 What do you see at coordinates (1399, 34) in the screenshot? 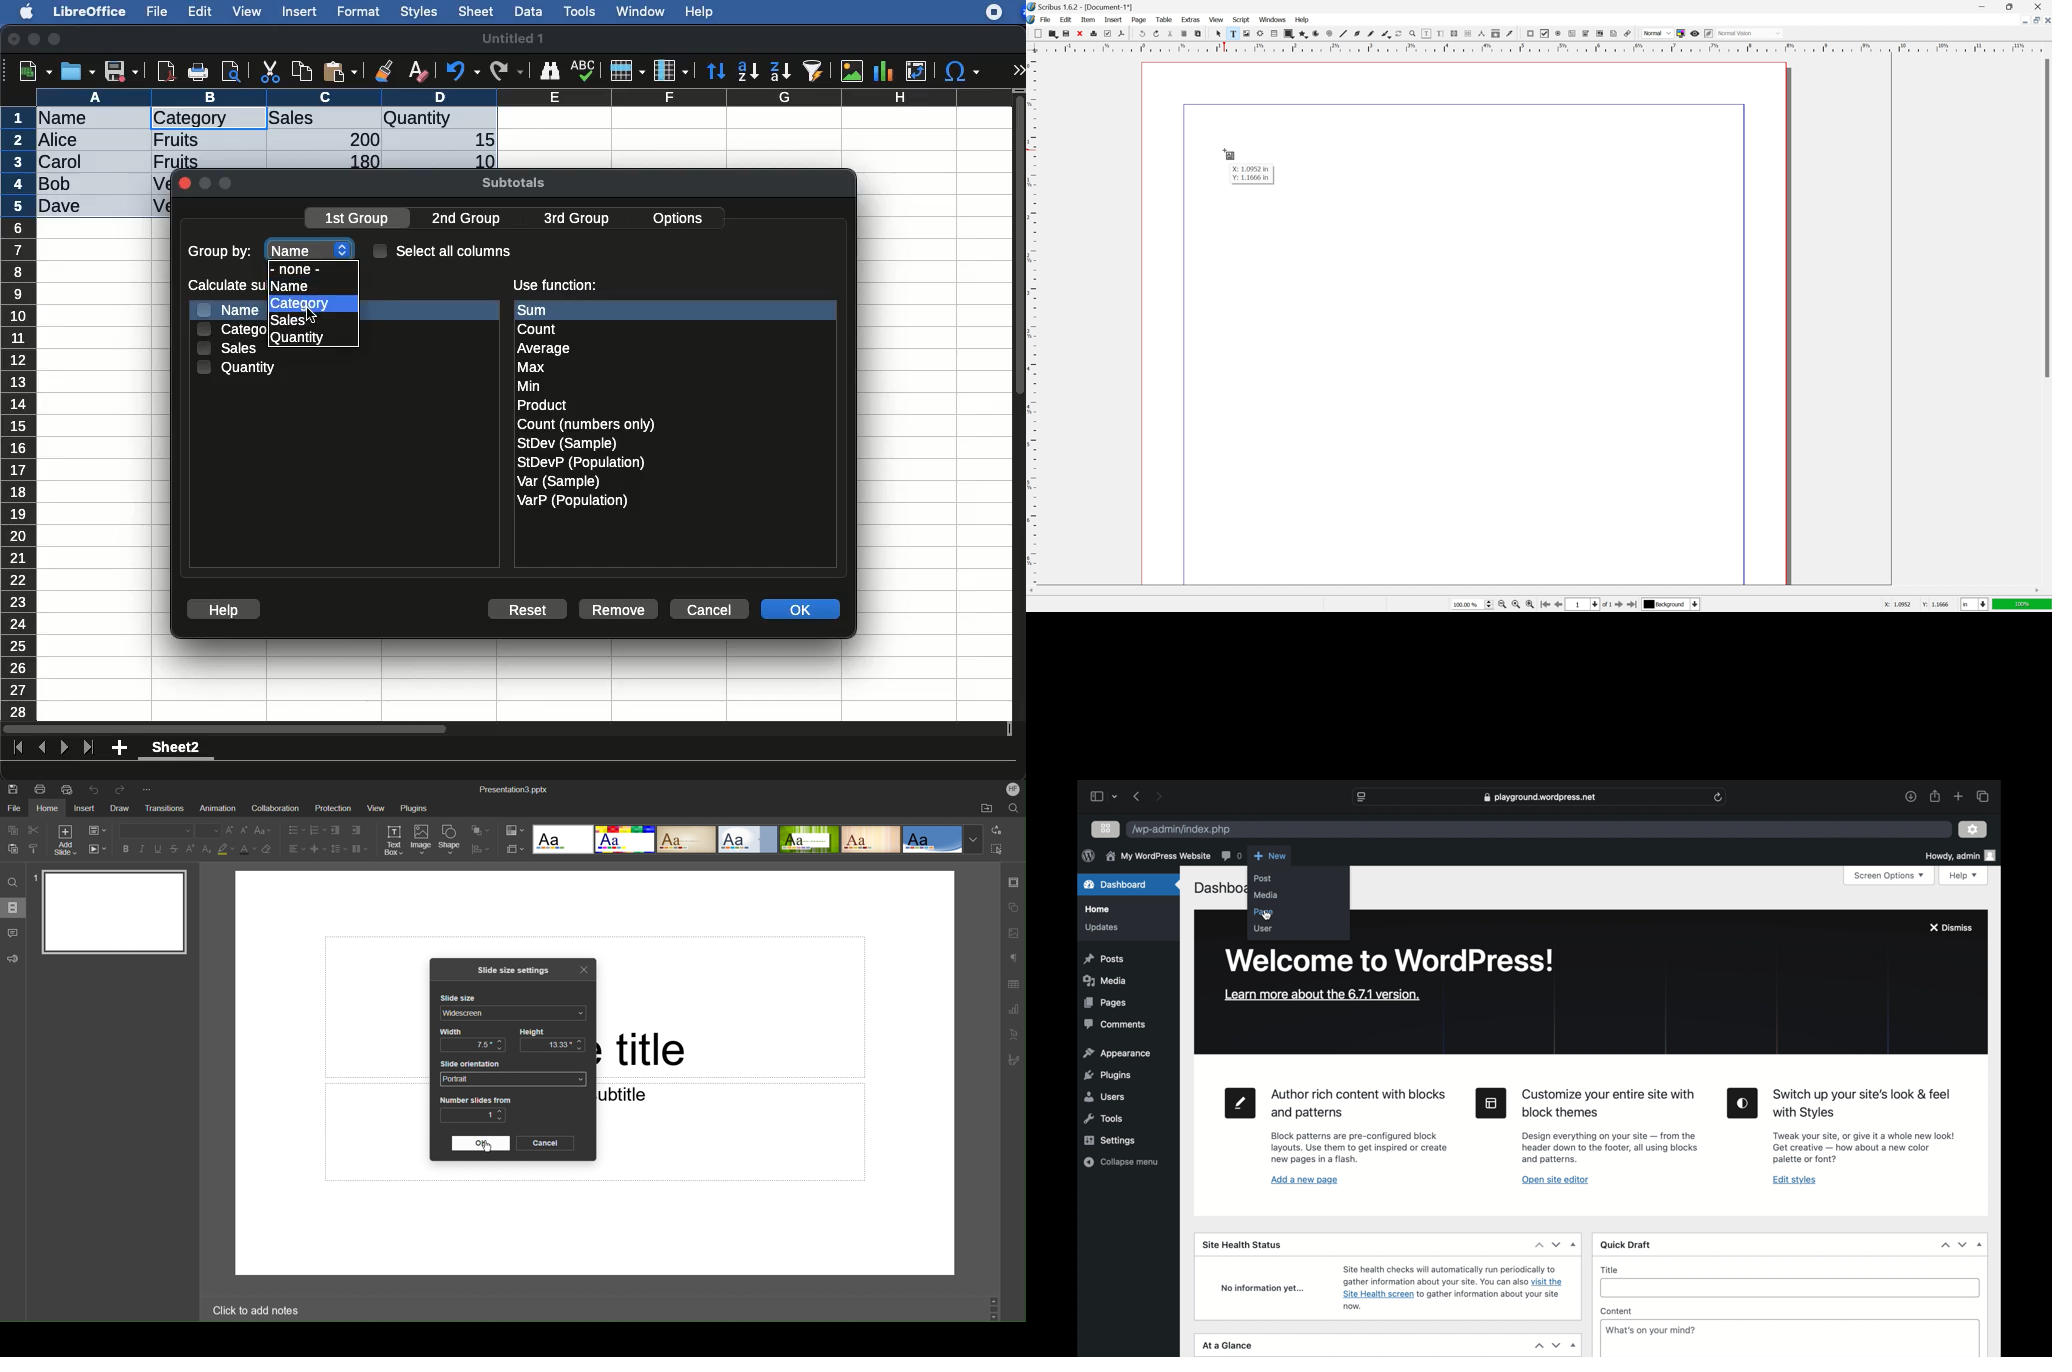
I see `rotate item` at bounding box center [1399, 34].